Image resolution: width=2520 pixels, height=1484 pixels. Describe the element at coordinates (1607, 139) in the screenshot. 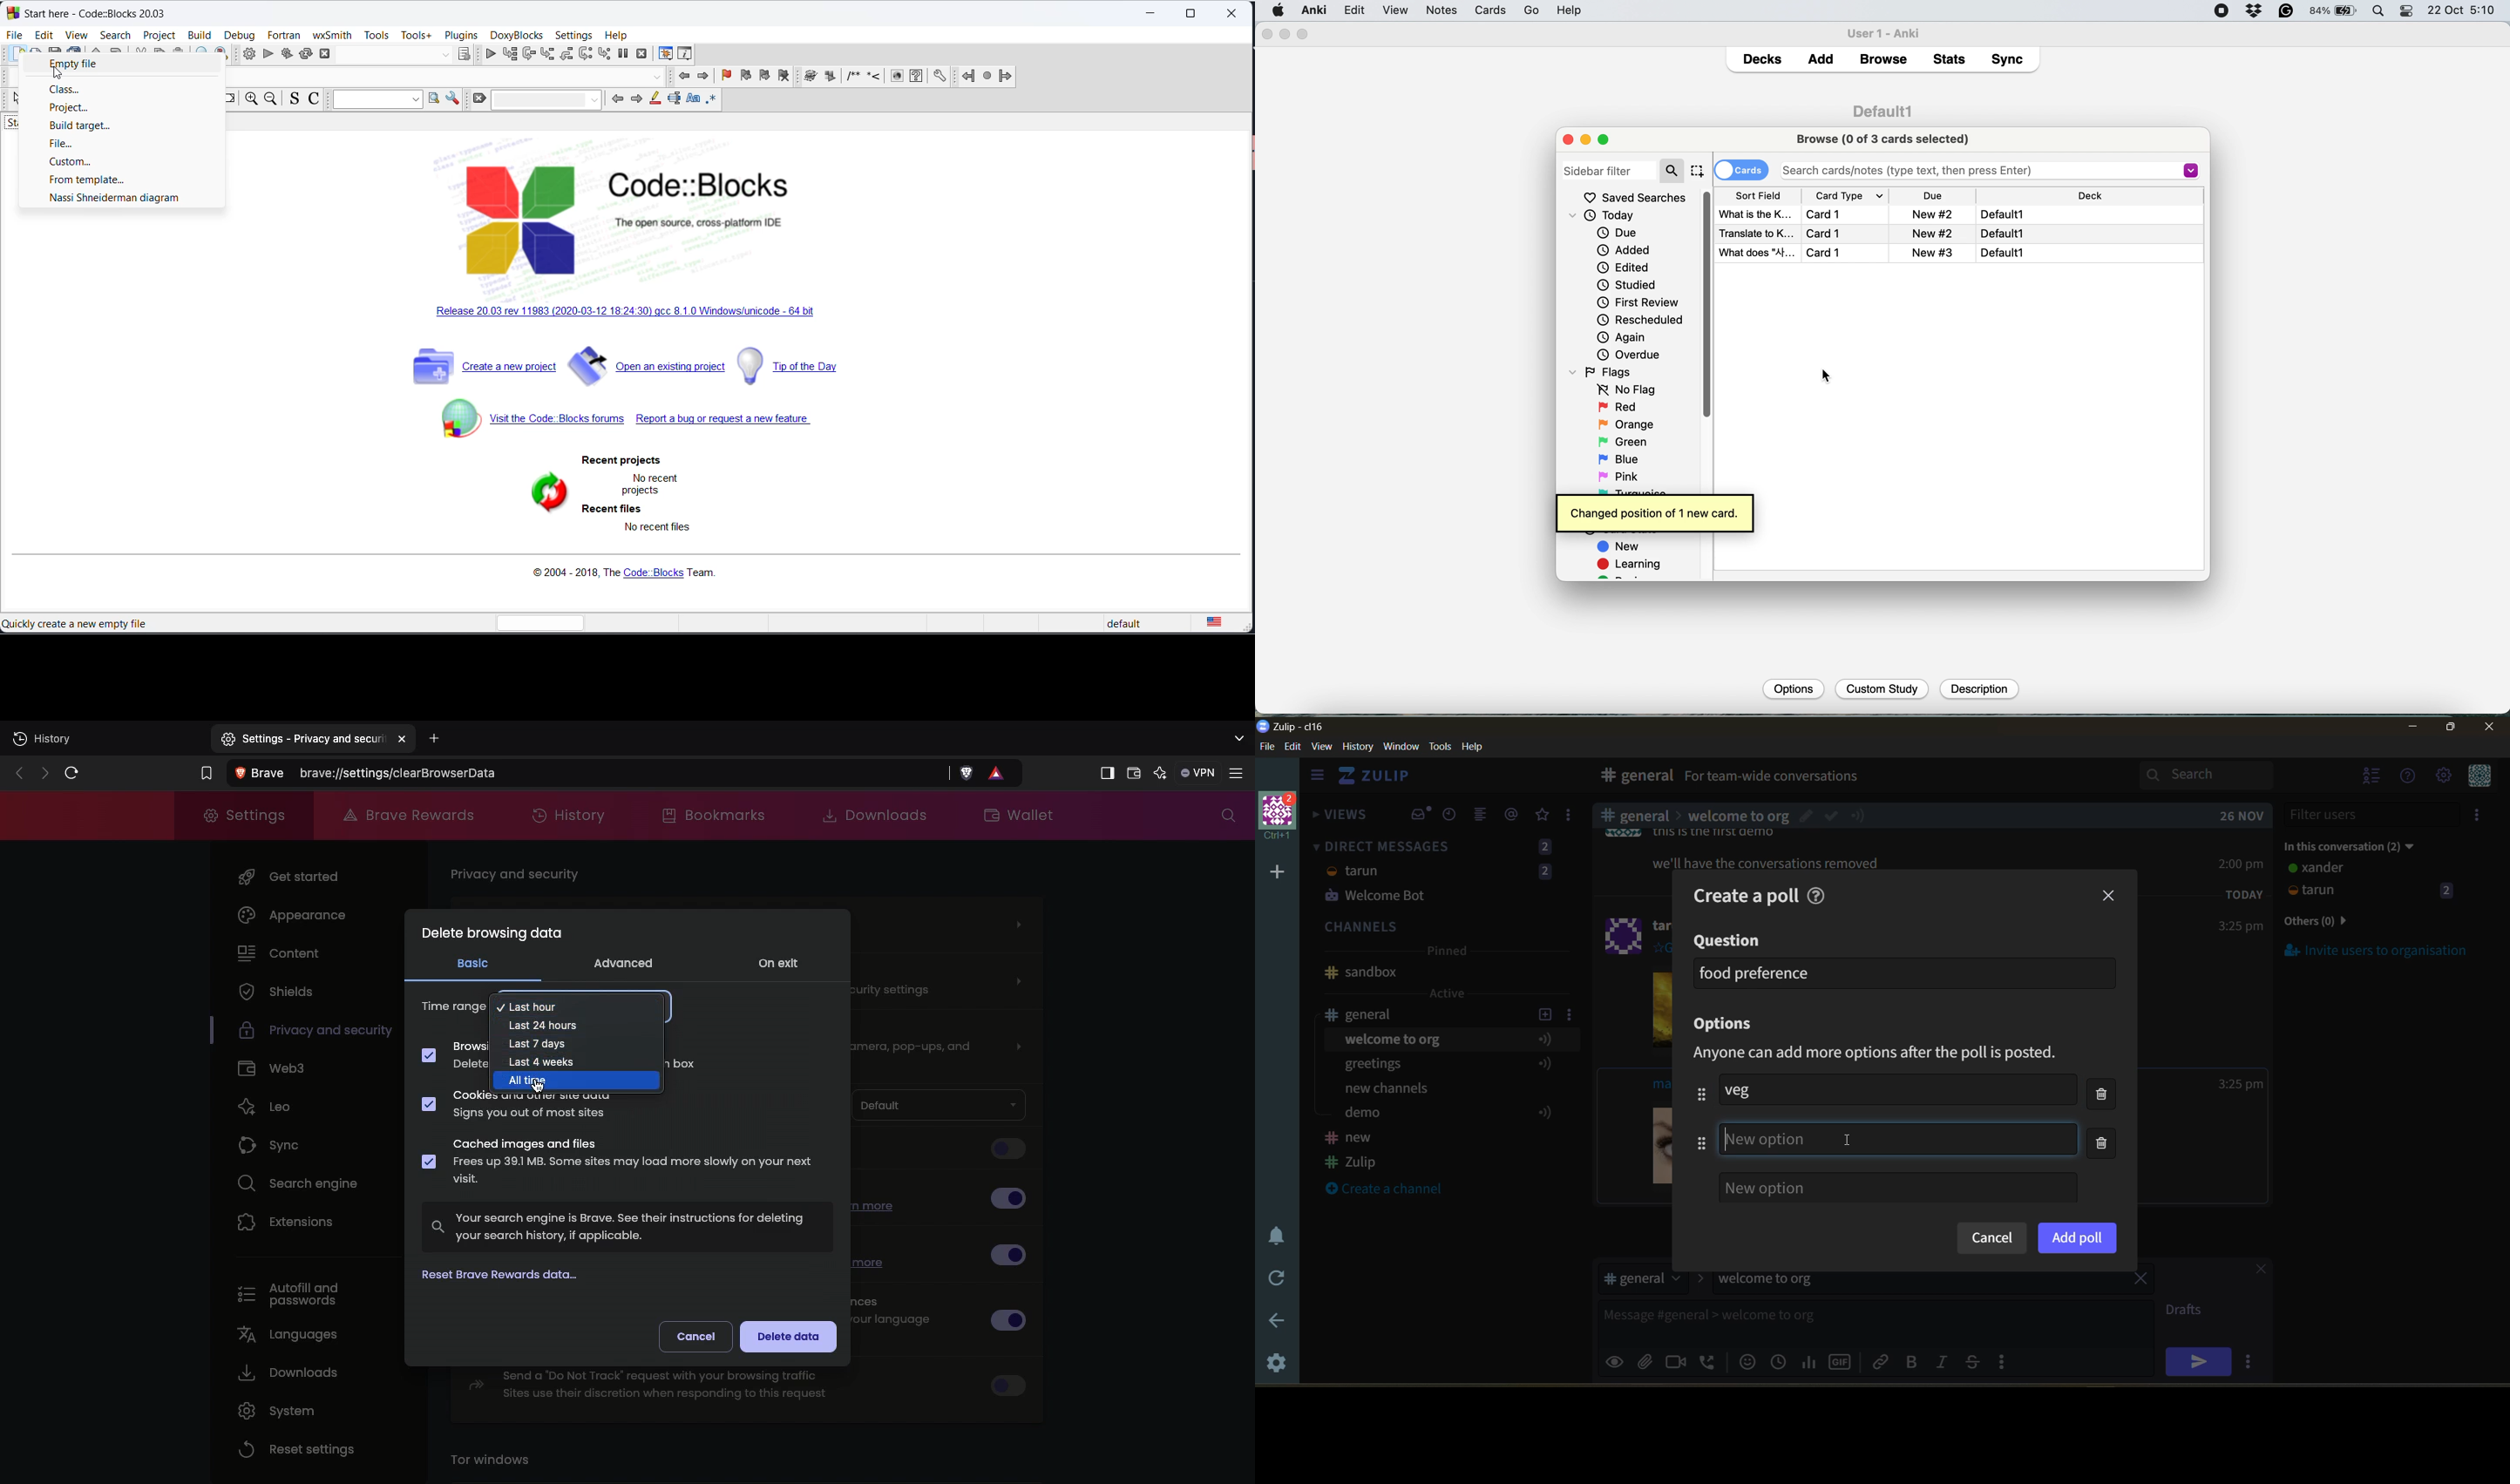

I see `maximise` at that location.